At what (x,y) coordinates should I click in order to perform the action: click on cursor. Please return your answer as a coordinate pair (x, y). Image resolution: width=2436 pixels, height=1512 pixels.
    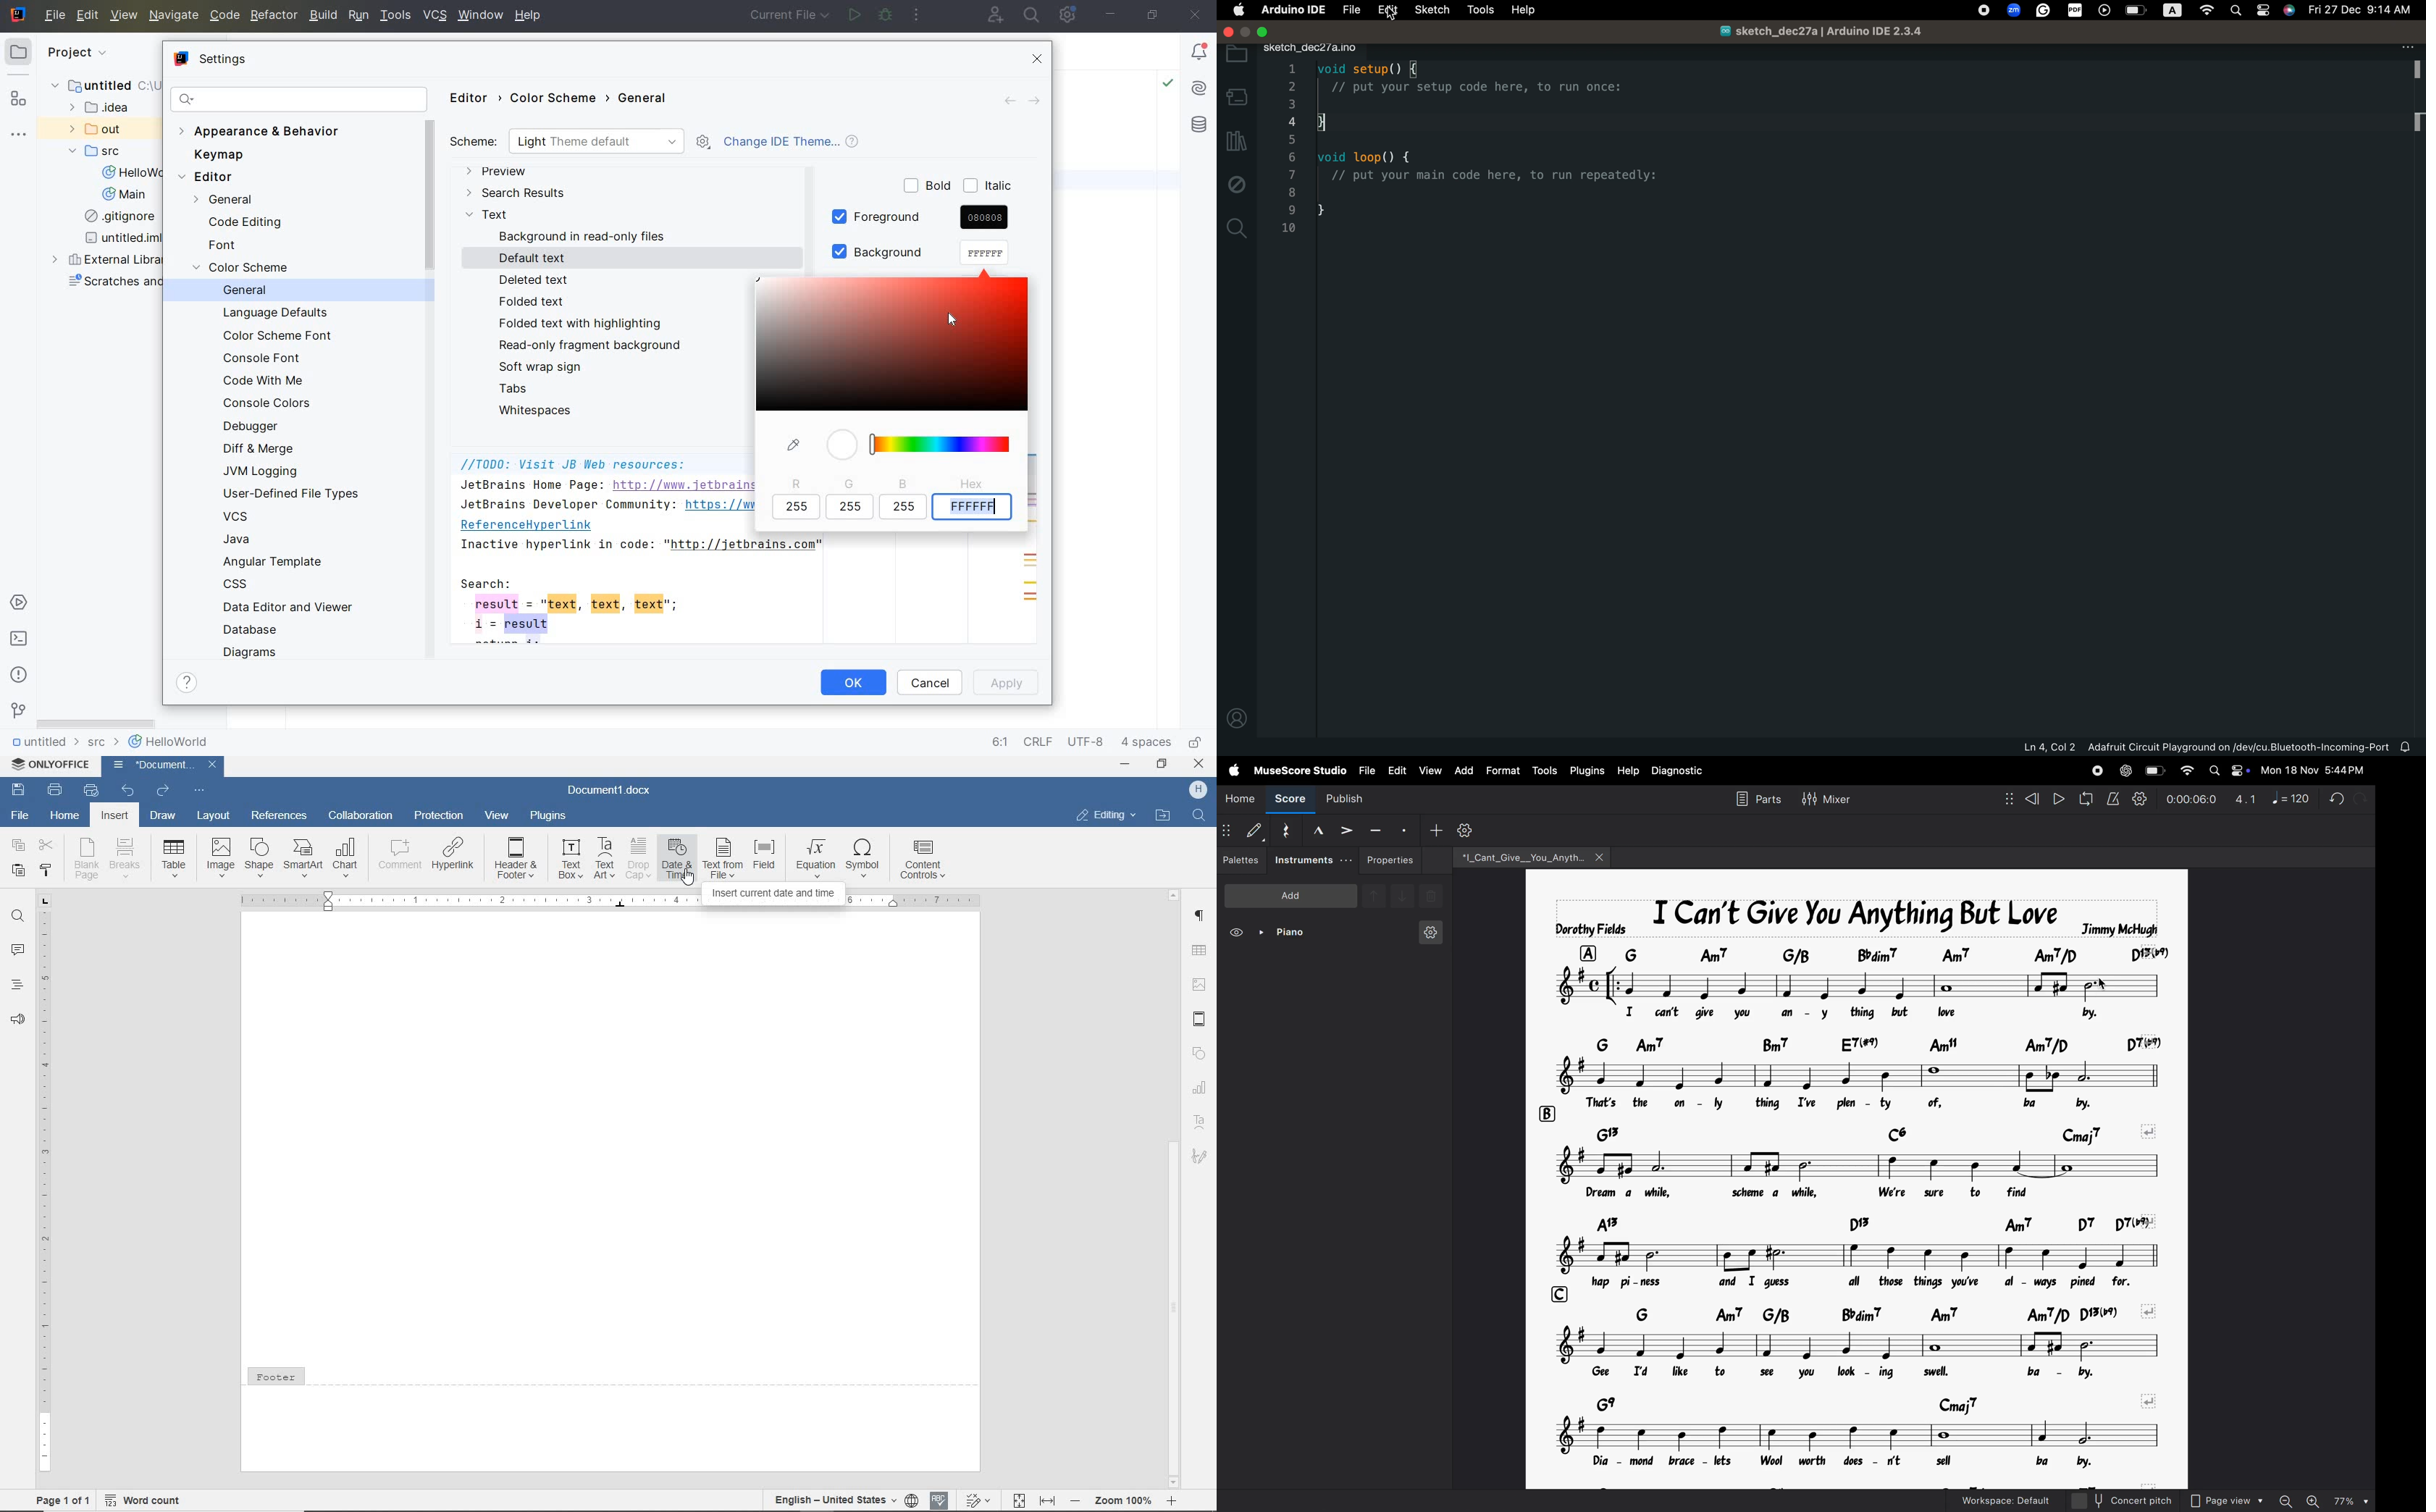
    Looking at the image, I should click on (987, 253).